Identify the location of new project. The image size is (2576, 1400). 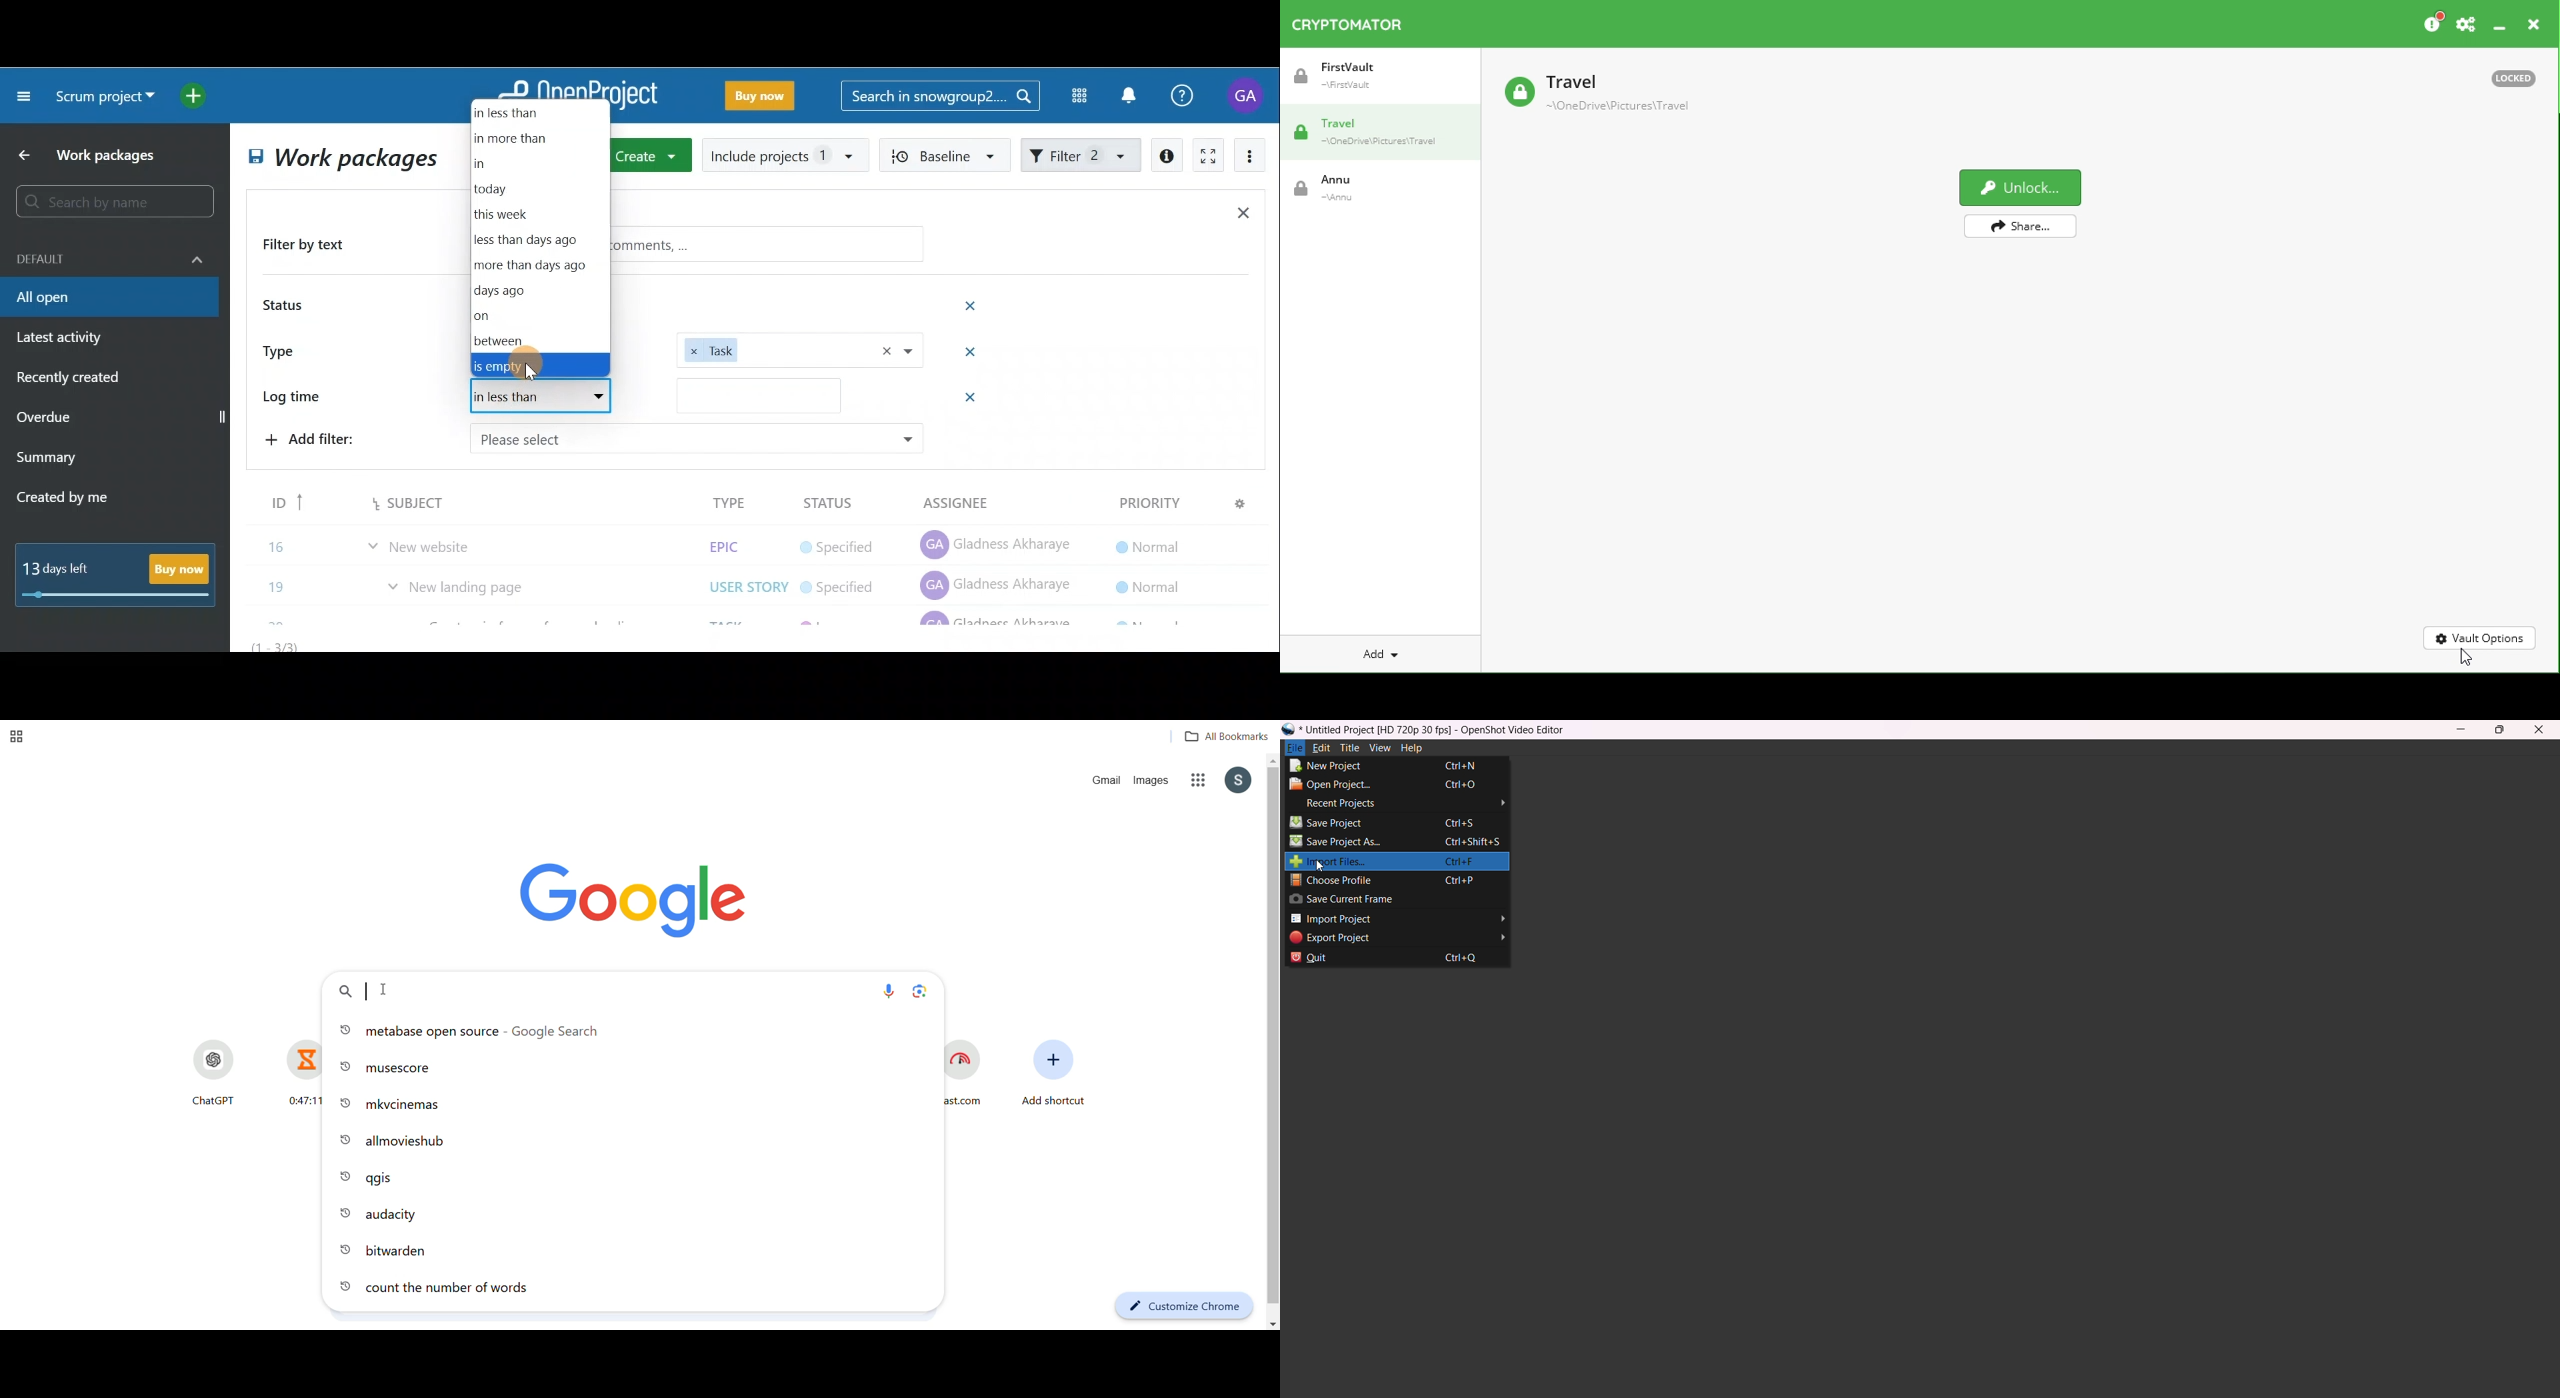
(1388, 766).